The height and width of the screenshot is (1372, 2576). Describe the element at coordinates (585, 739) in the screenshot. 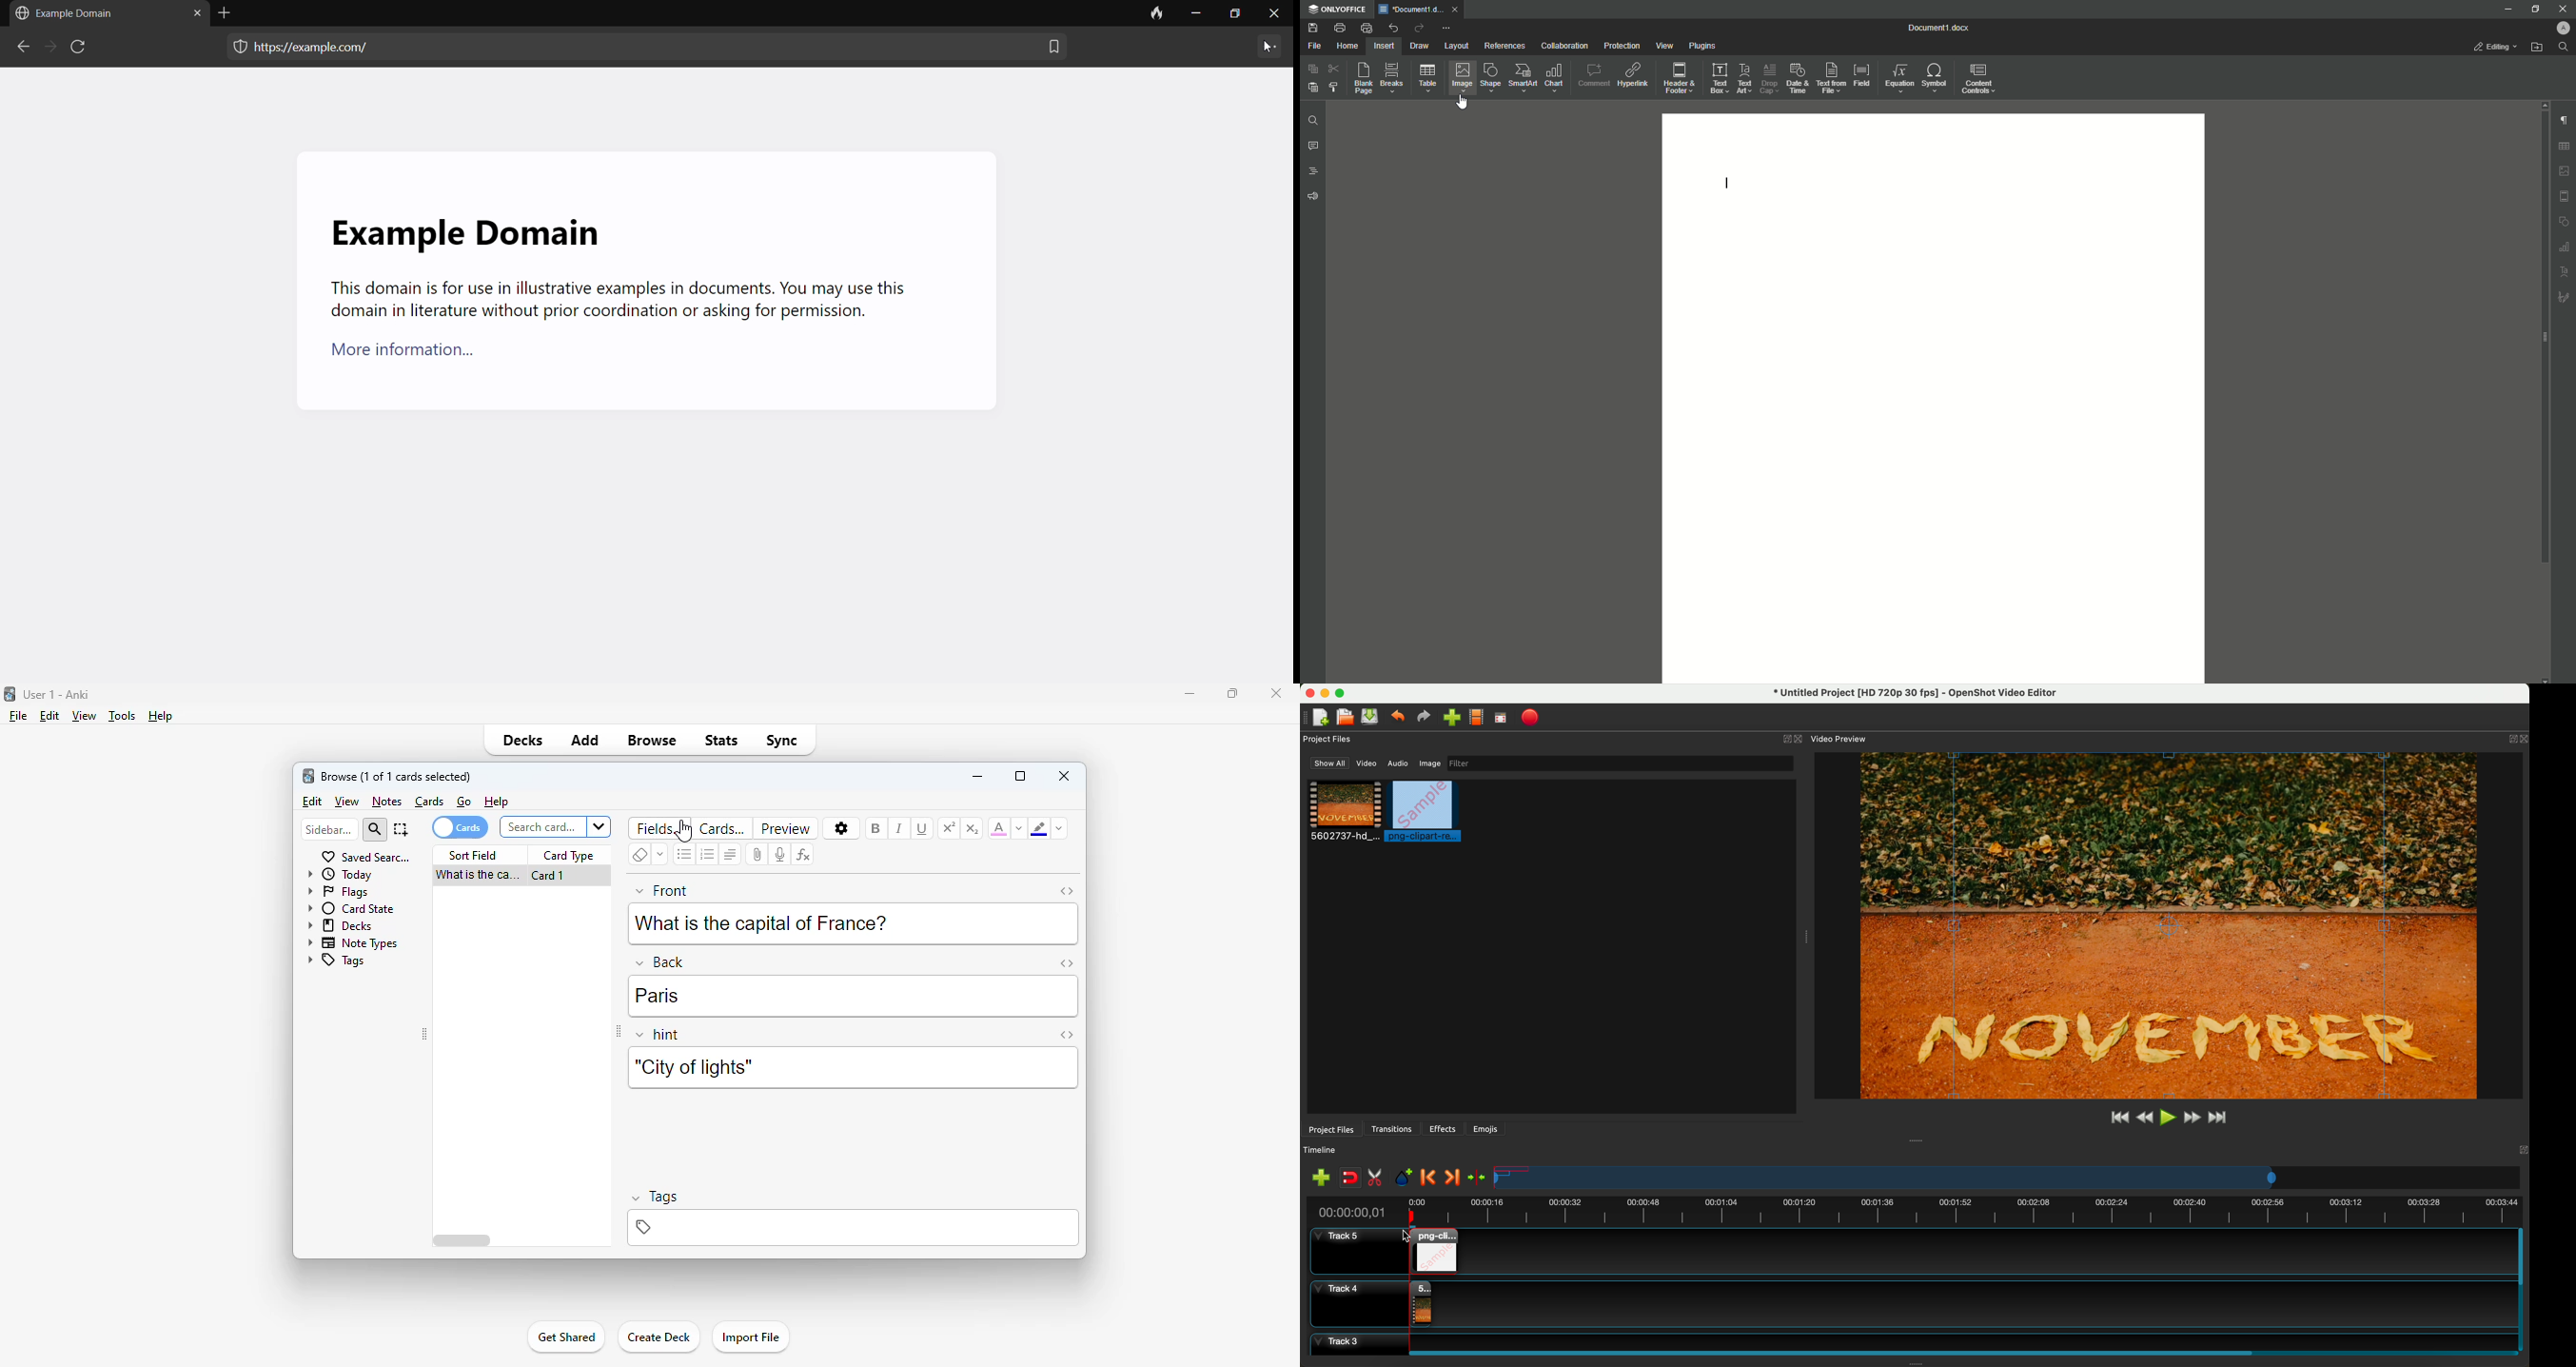

I see `add` at that location.